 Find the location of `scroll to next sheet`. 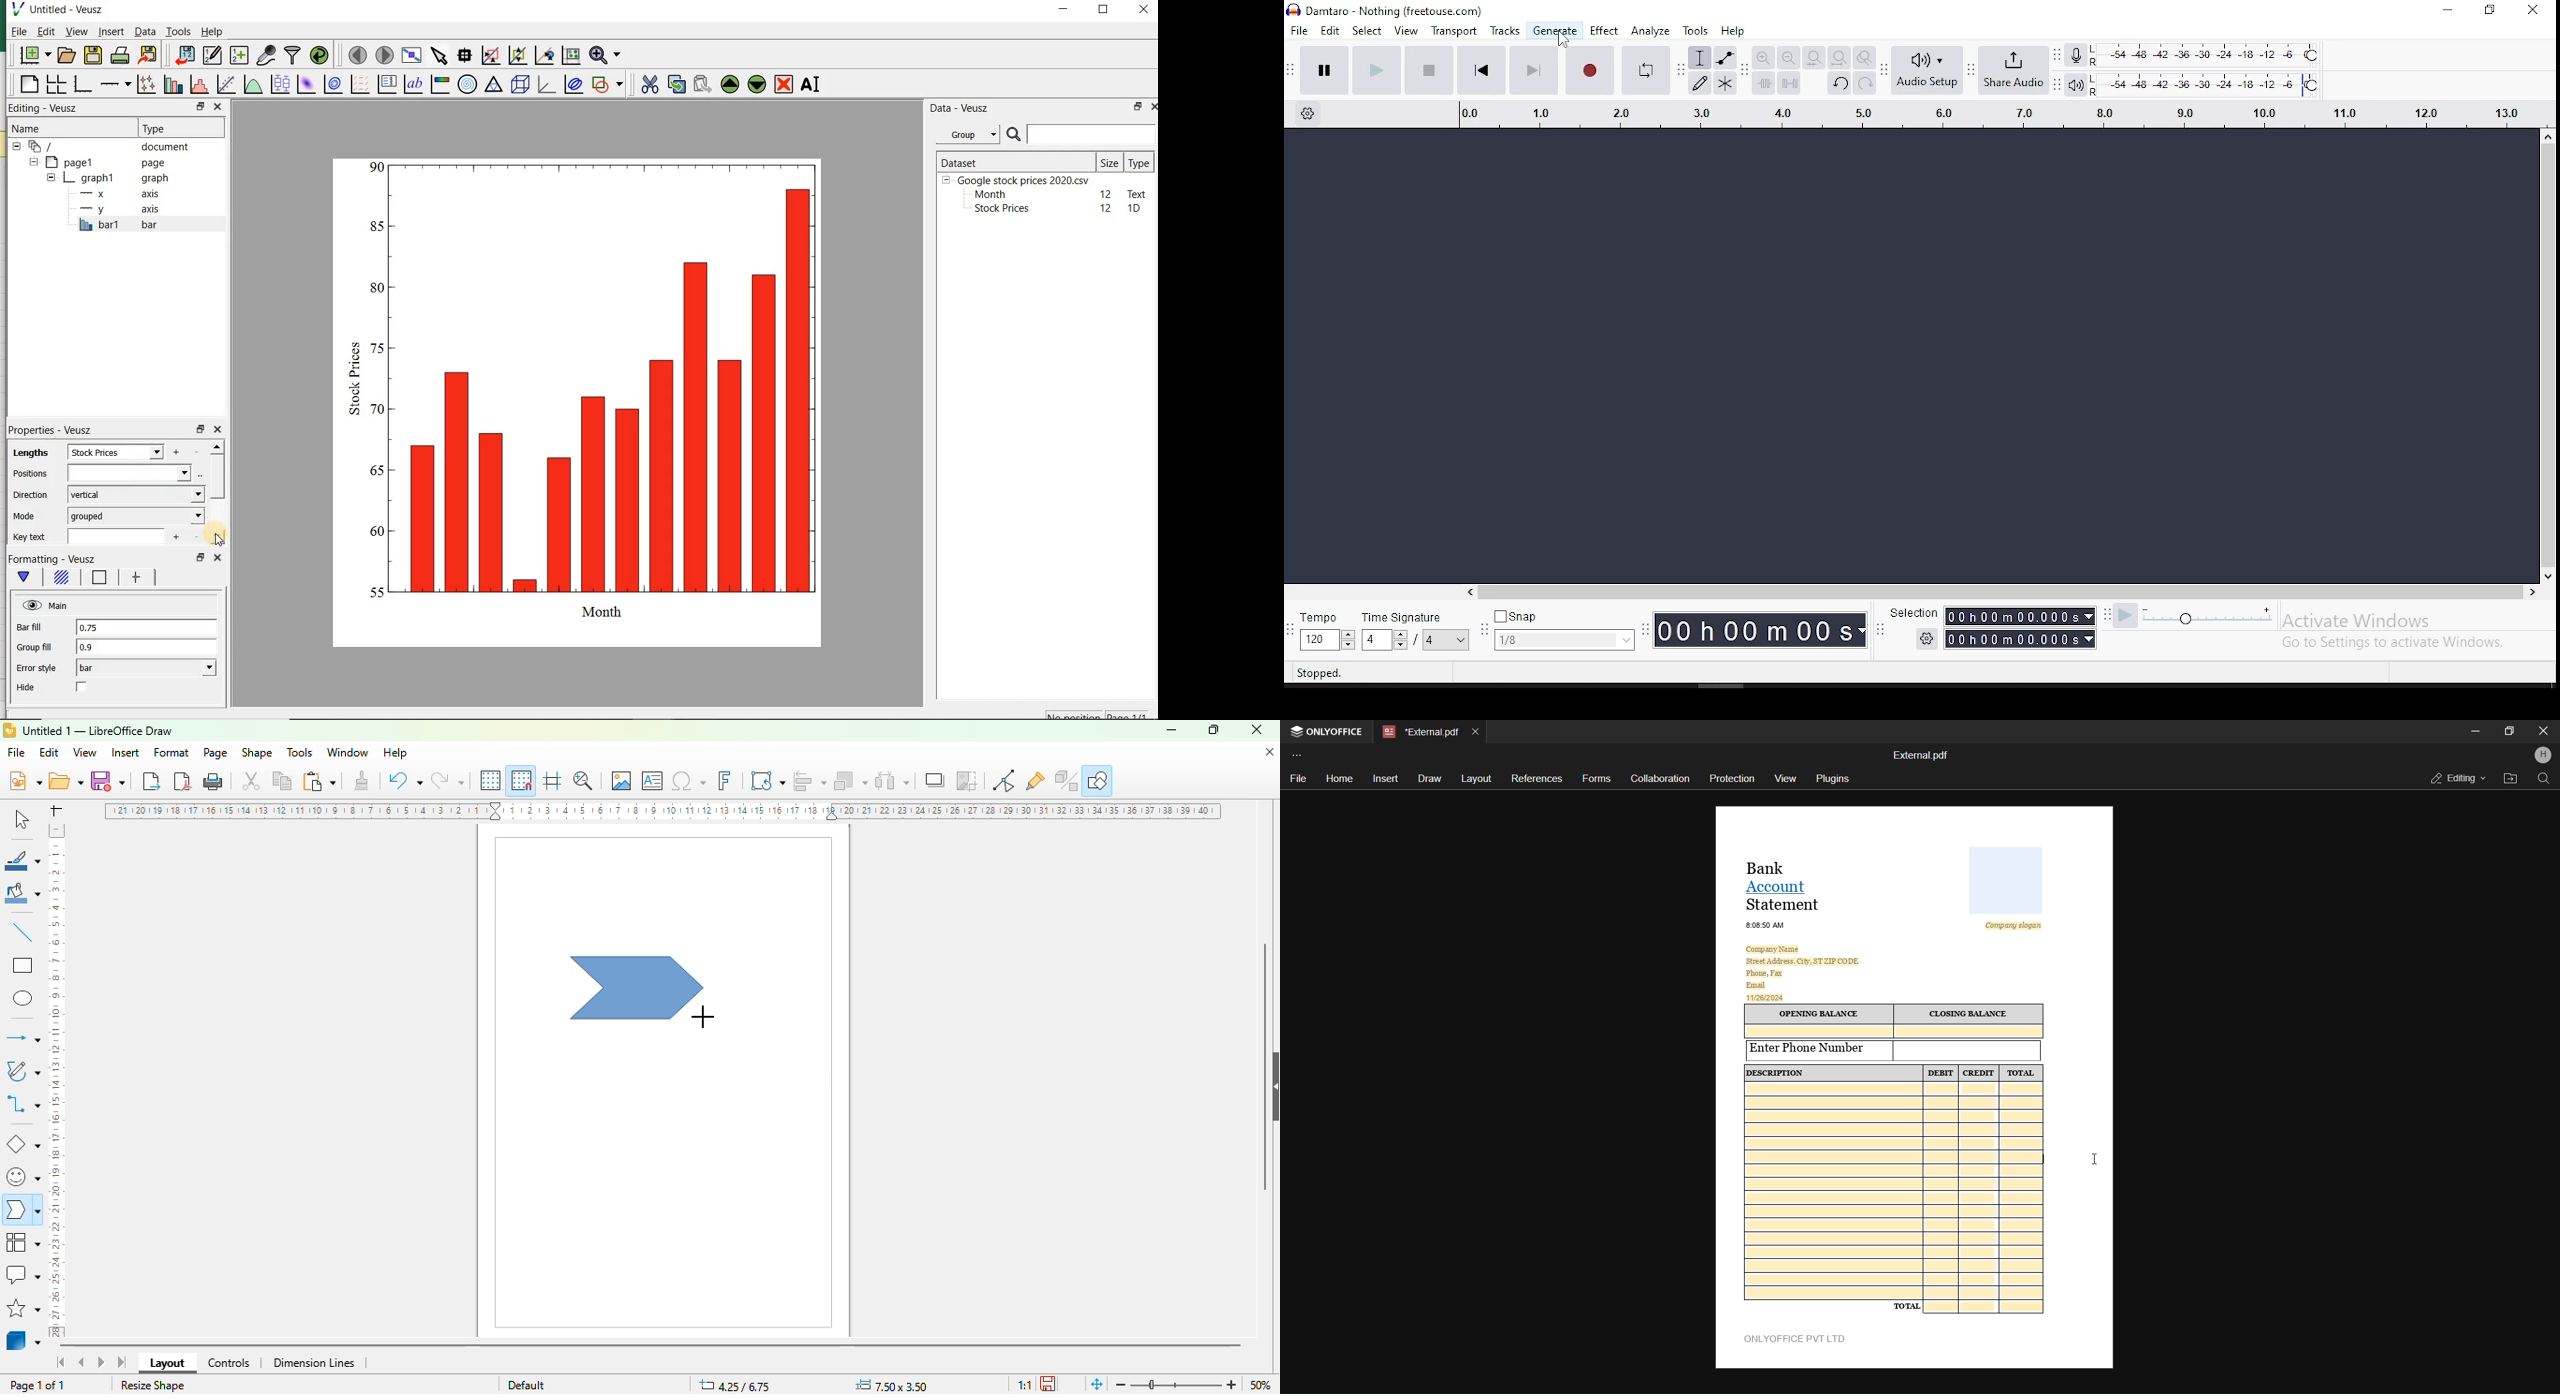

scroll to next sheet is located at coordinates (101, 1362).